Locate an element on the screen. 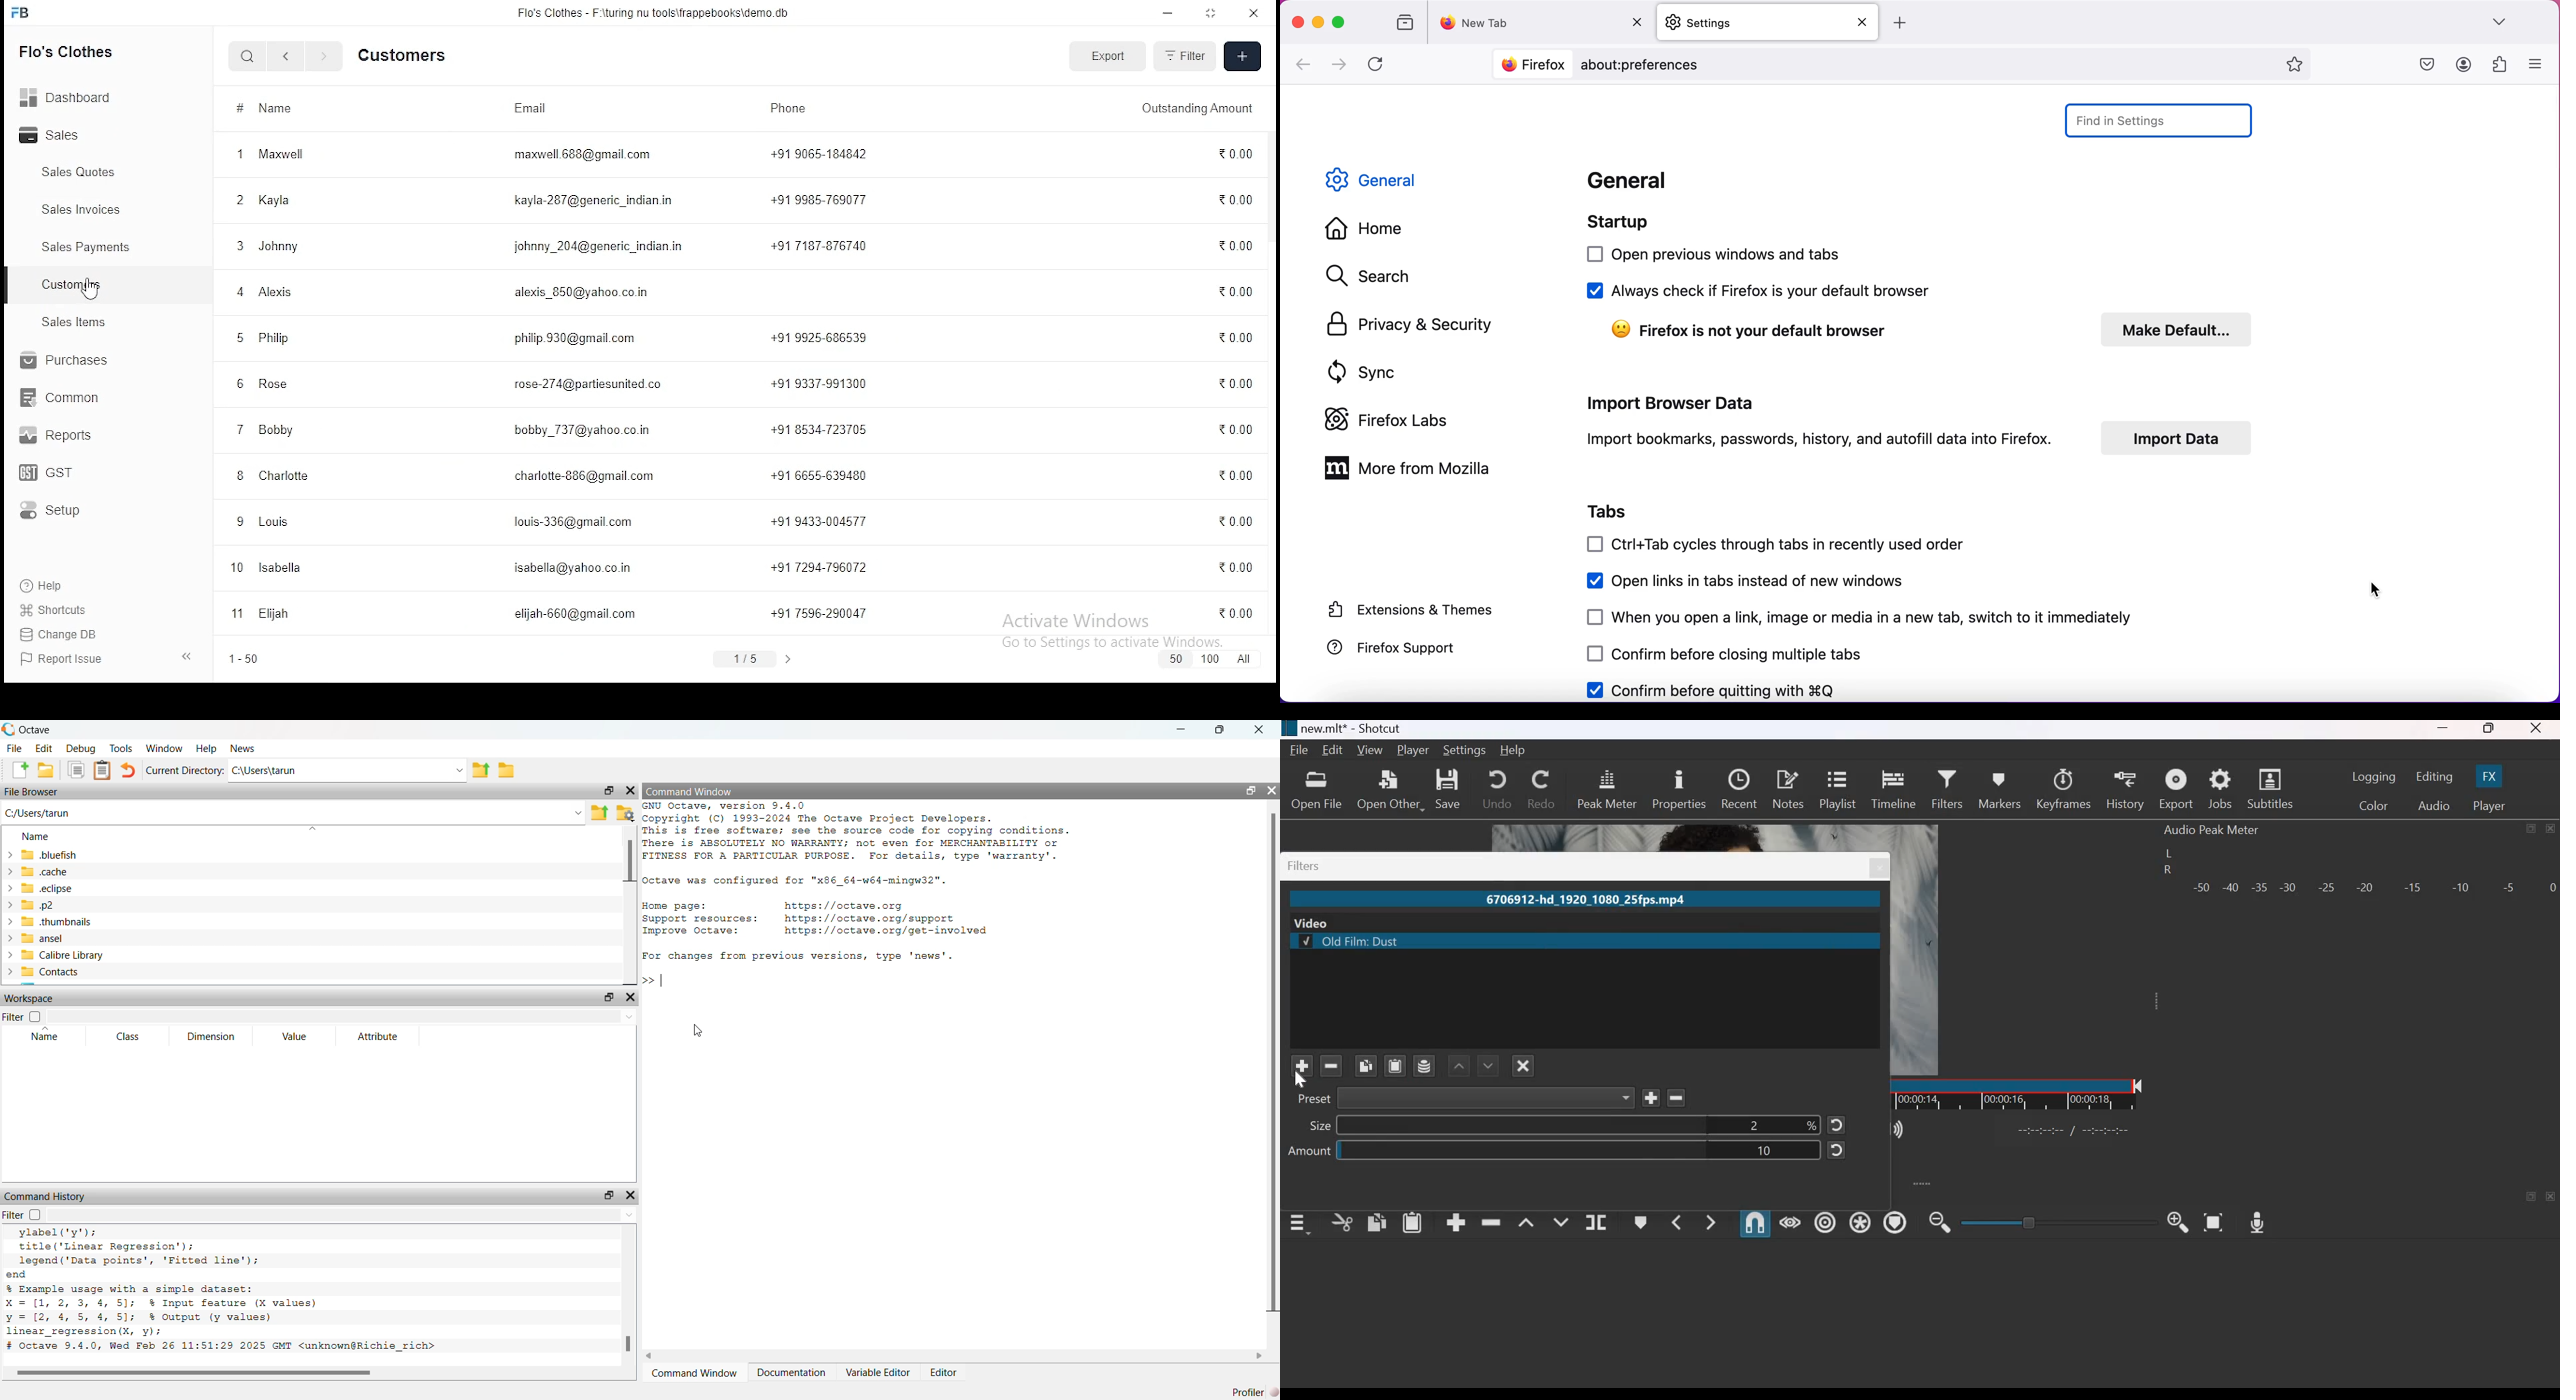 Image resolution: width=2576 pixels, height=1400 pixels. Philip is located at coordinates (273, 339).